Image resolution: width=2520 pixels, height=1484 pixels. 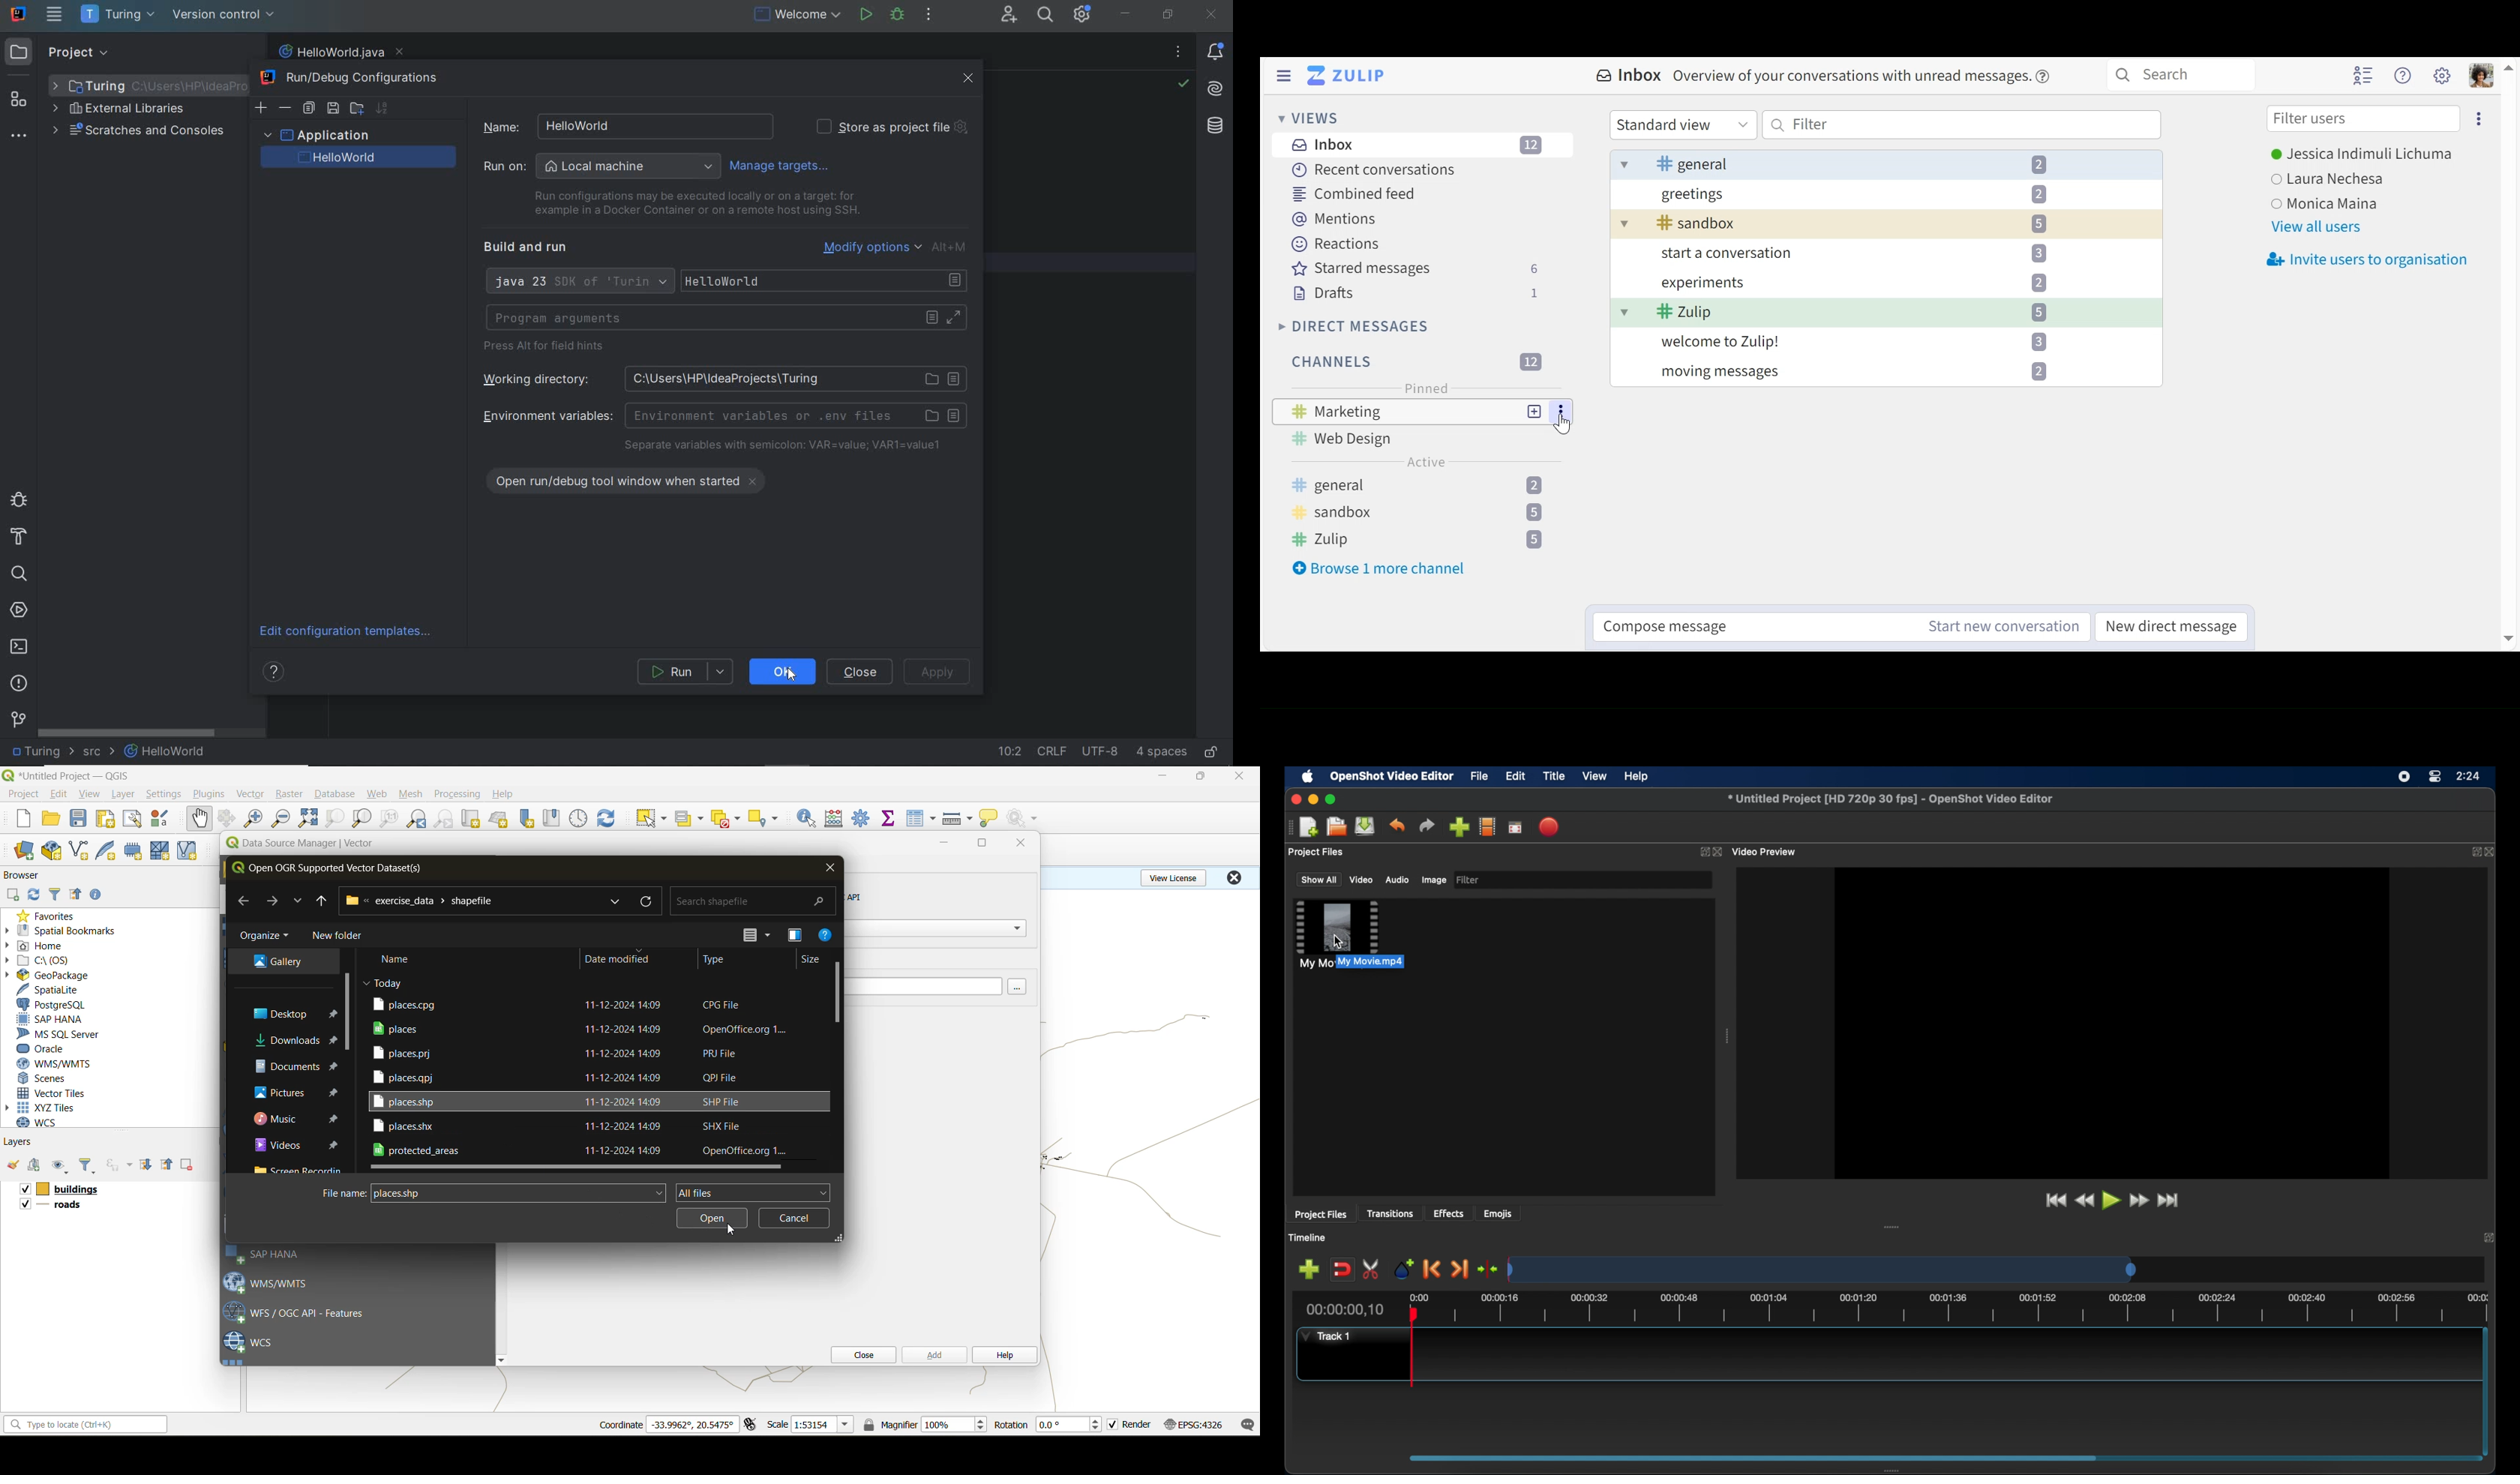 What do you see at coordinates (1433, 880) in the screenshot?
I see `image` at bounding box center [1433, 880].